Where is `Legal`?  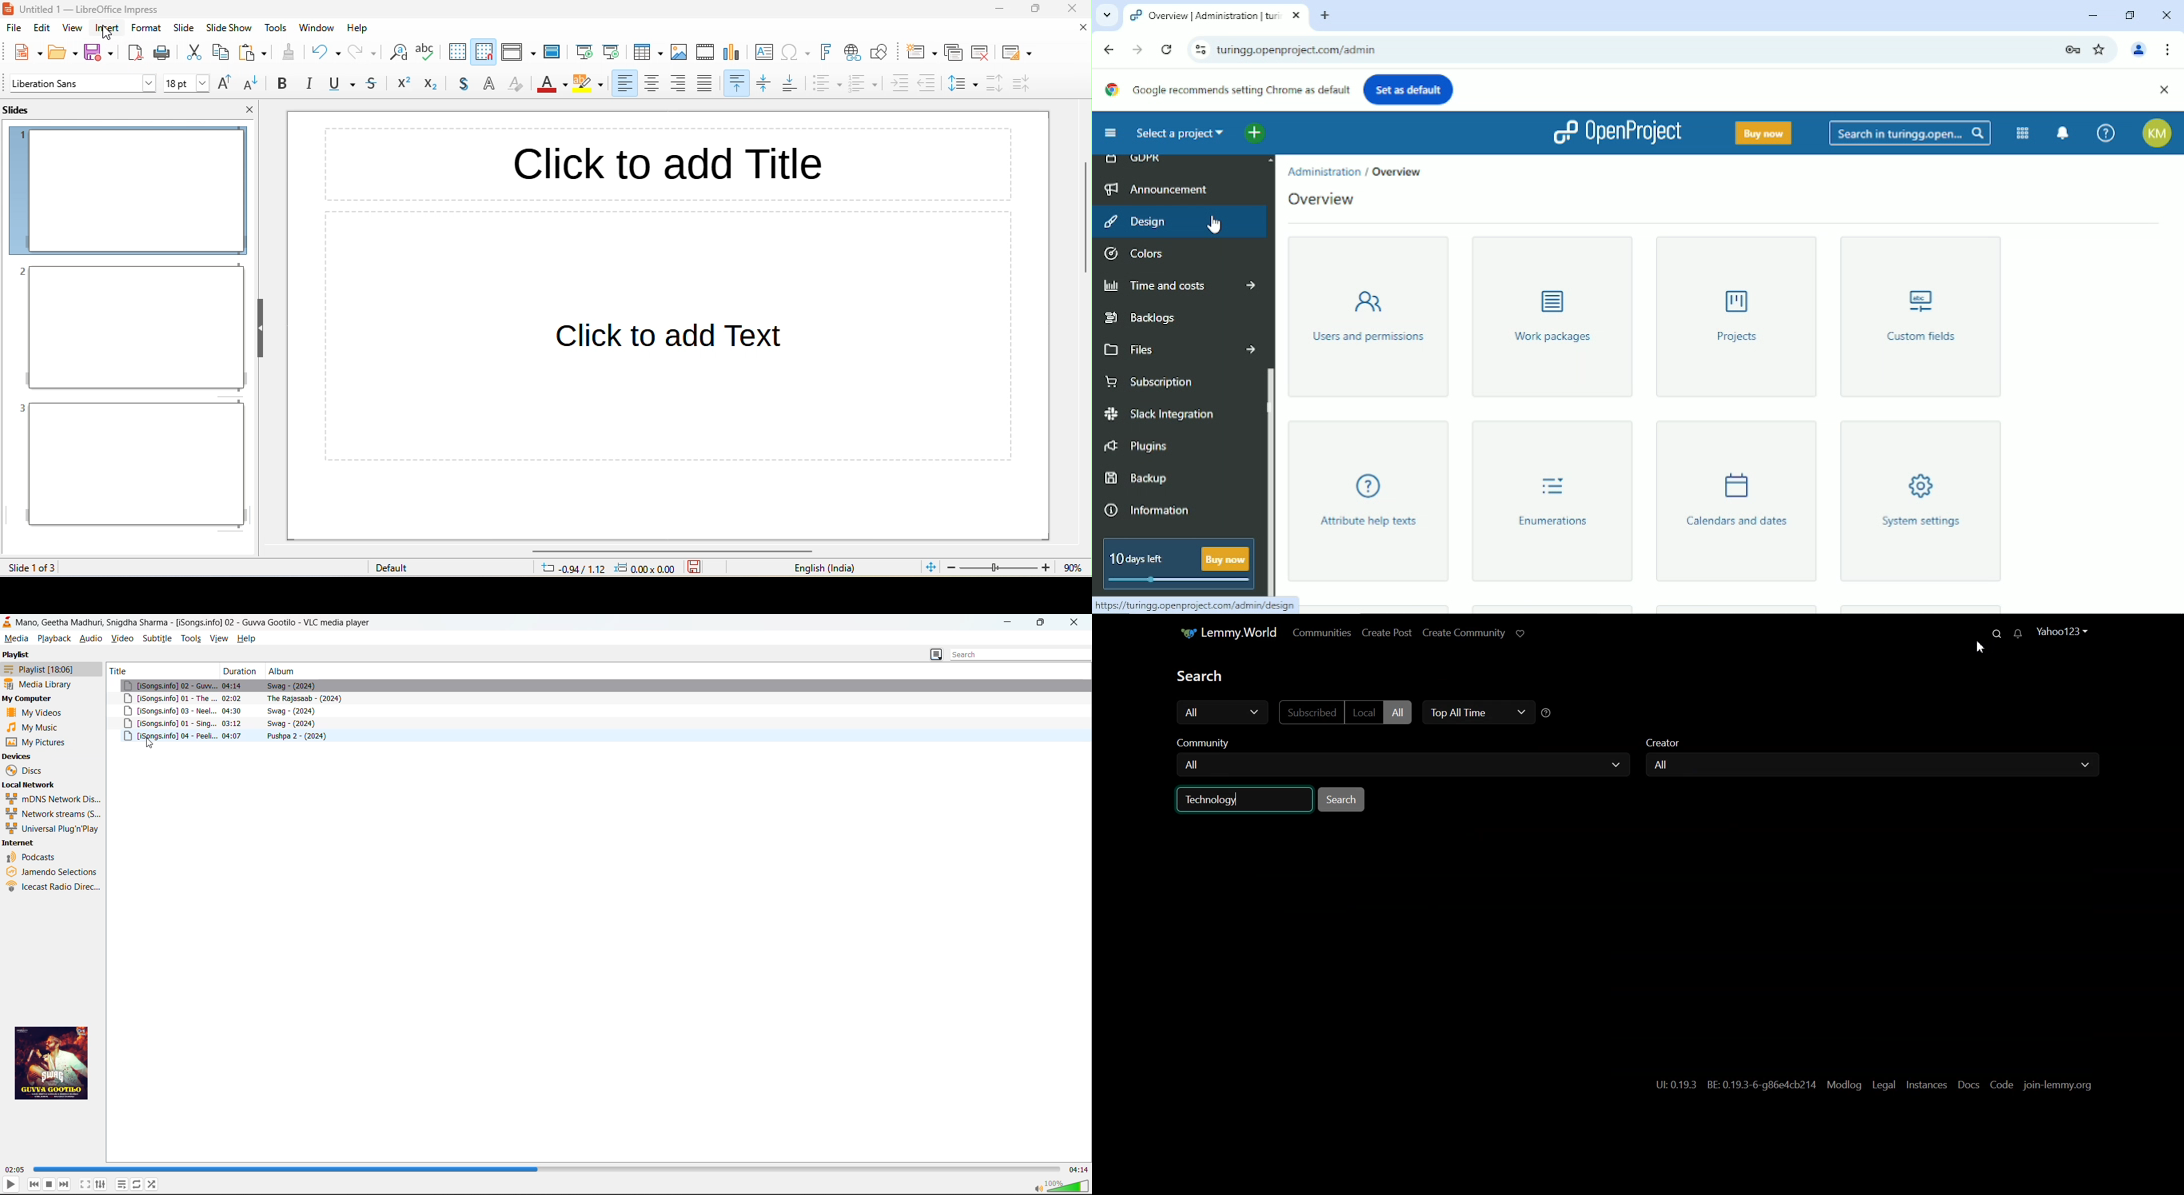 Legal is located at coordinates (1883, 1084).